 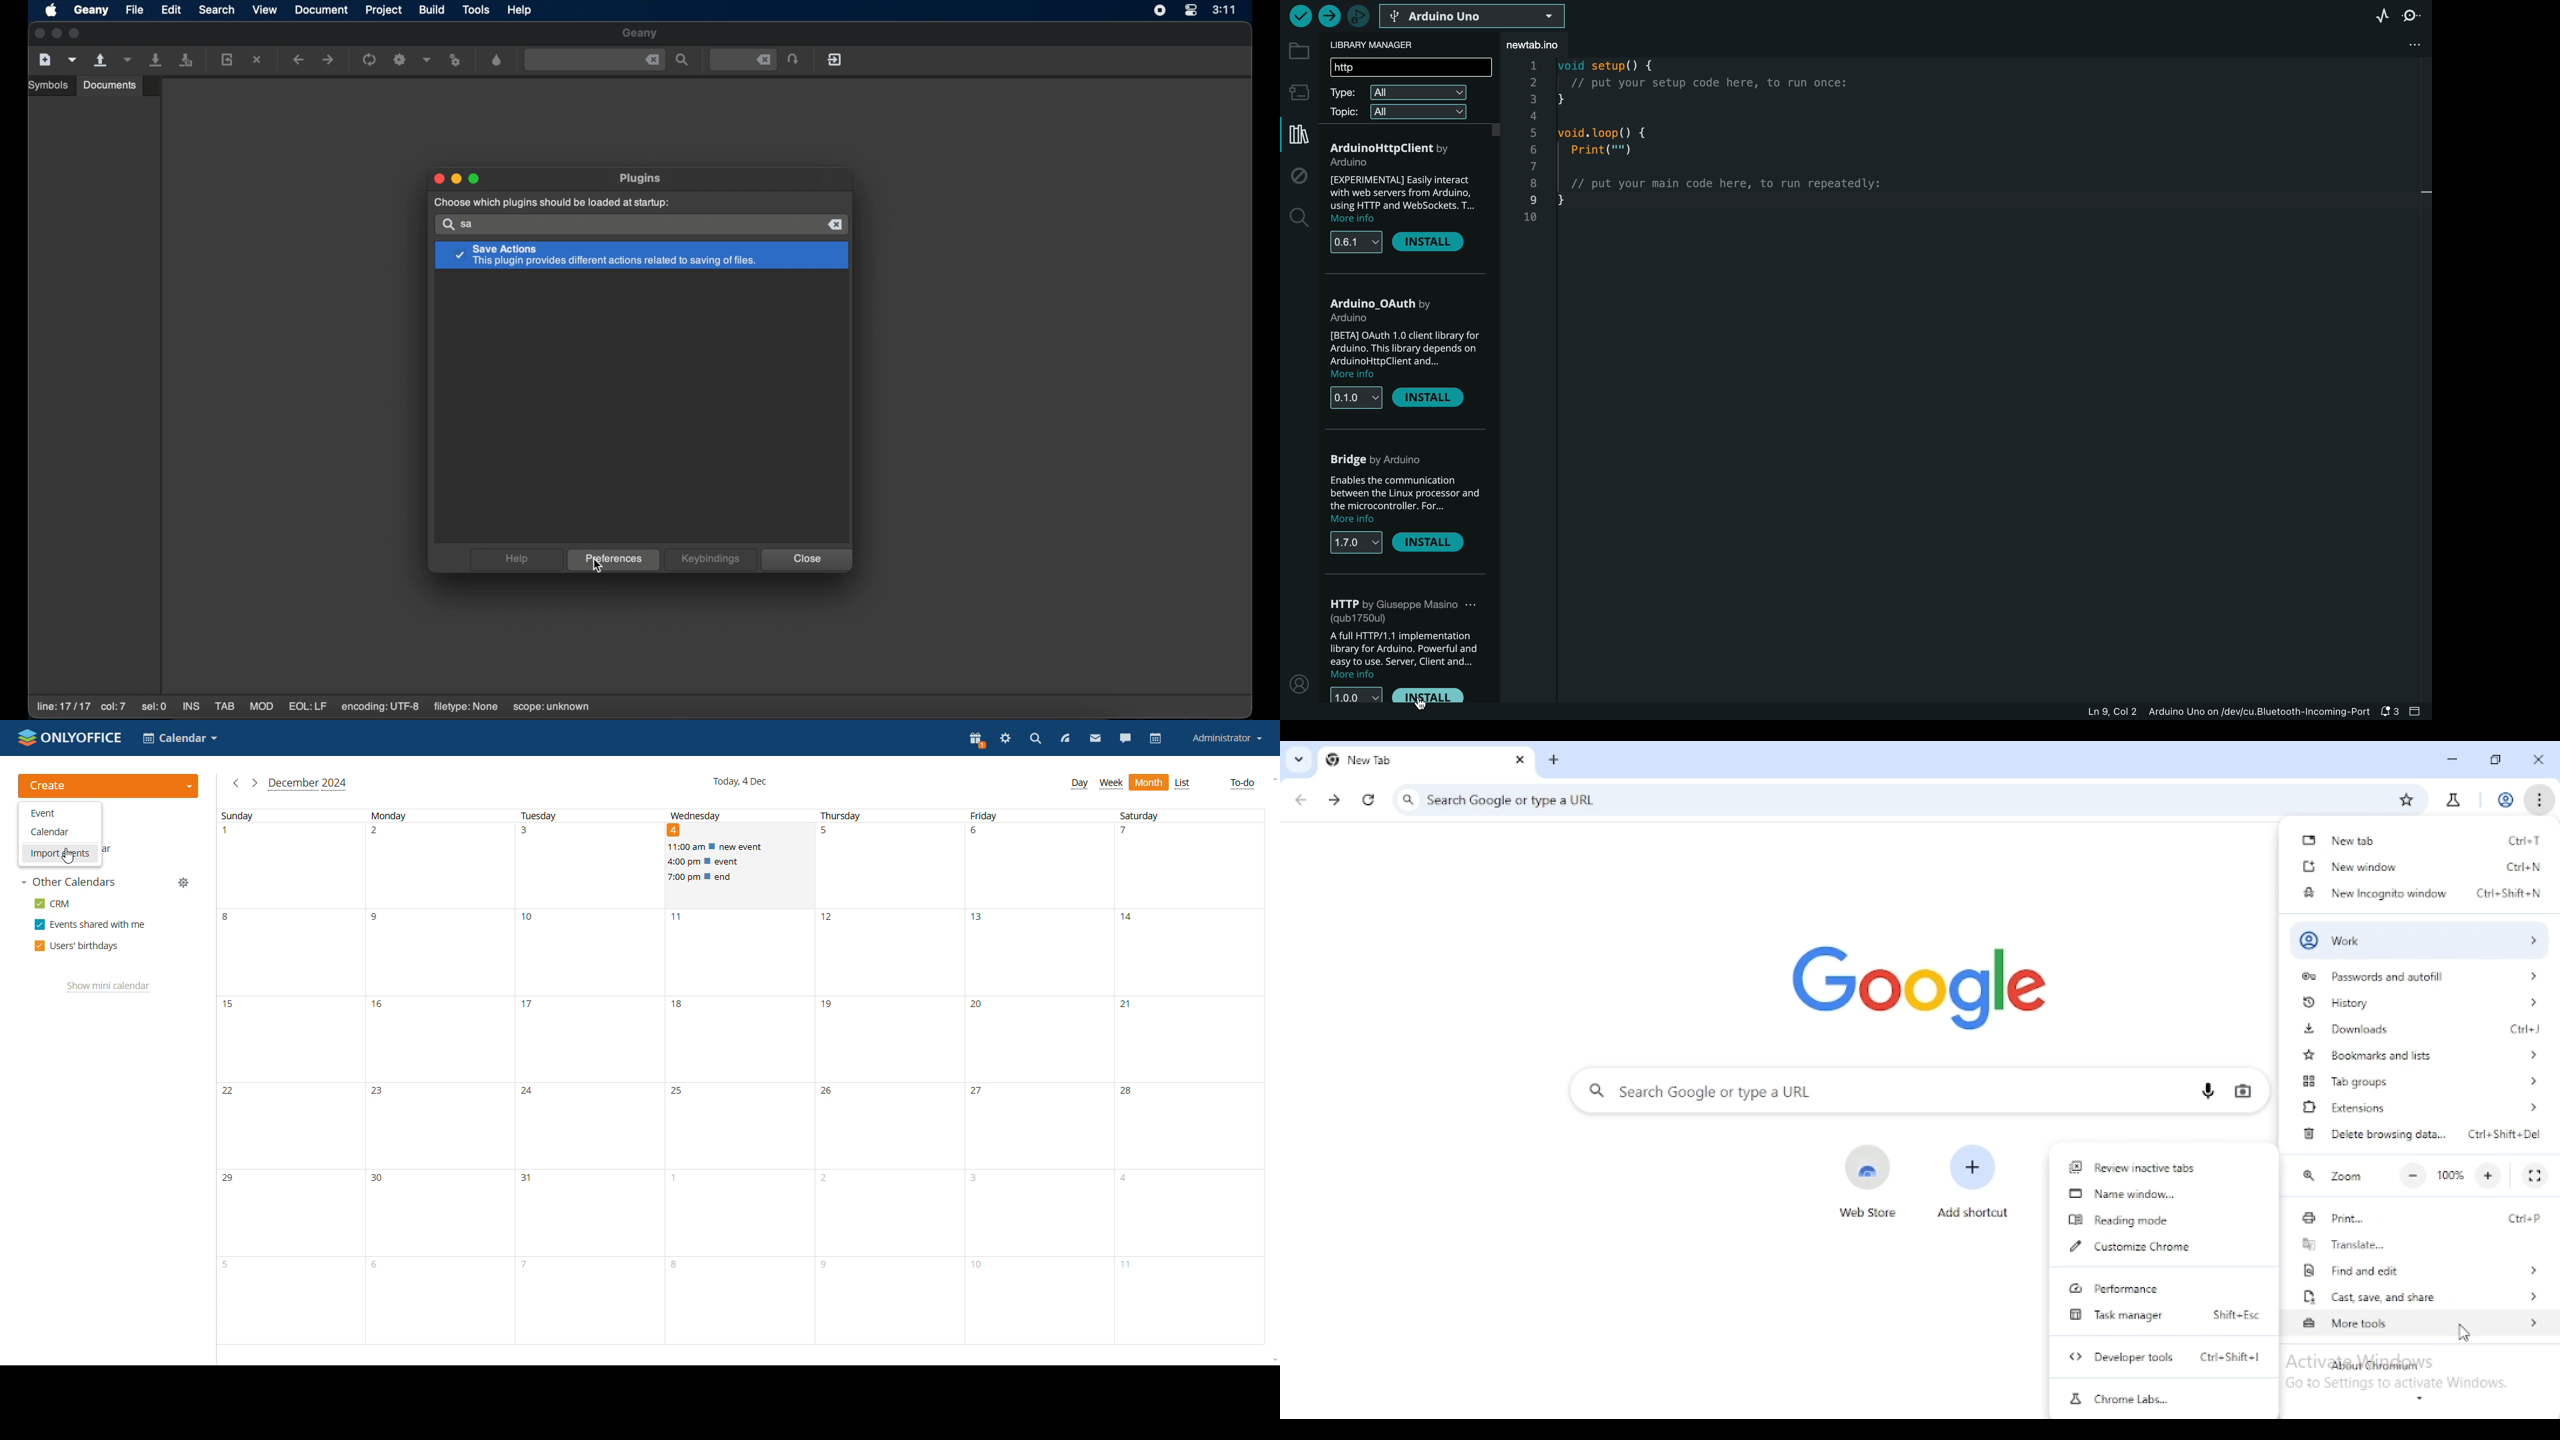 I want to click on task manager, so click(x=2115, y=1315).